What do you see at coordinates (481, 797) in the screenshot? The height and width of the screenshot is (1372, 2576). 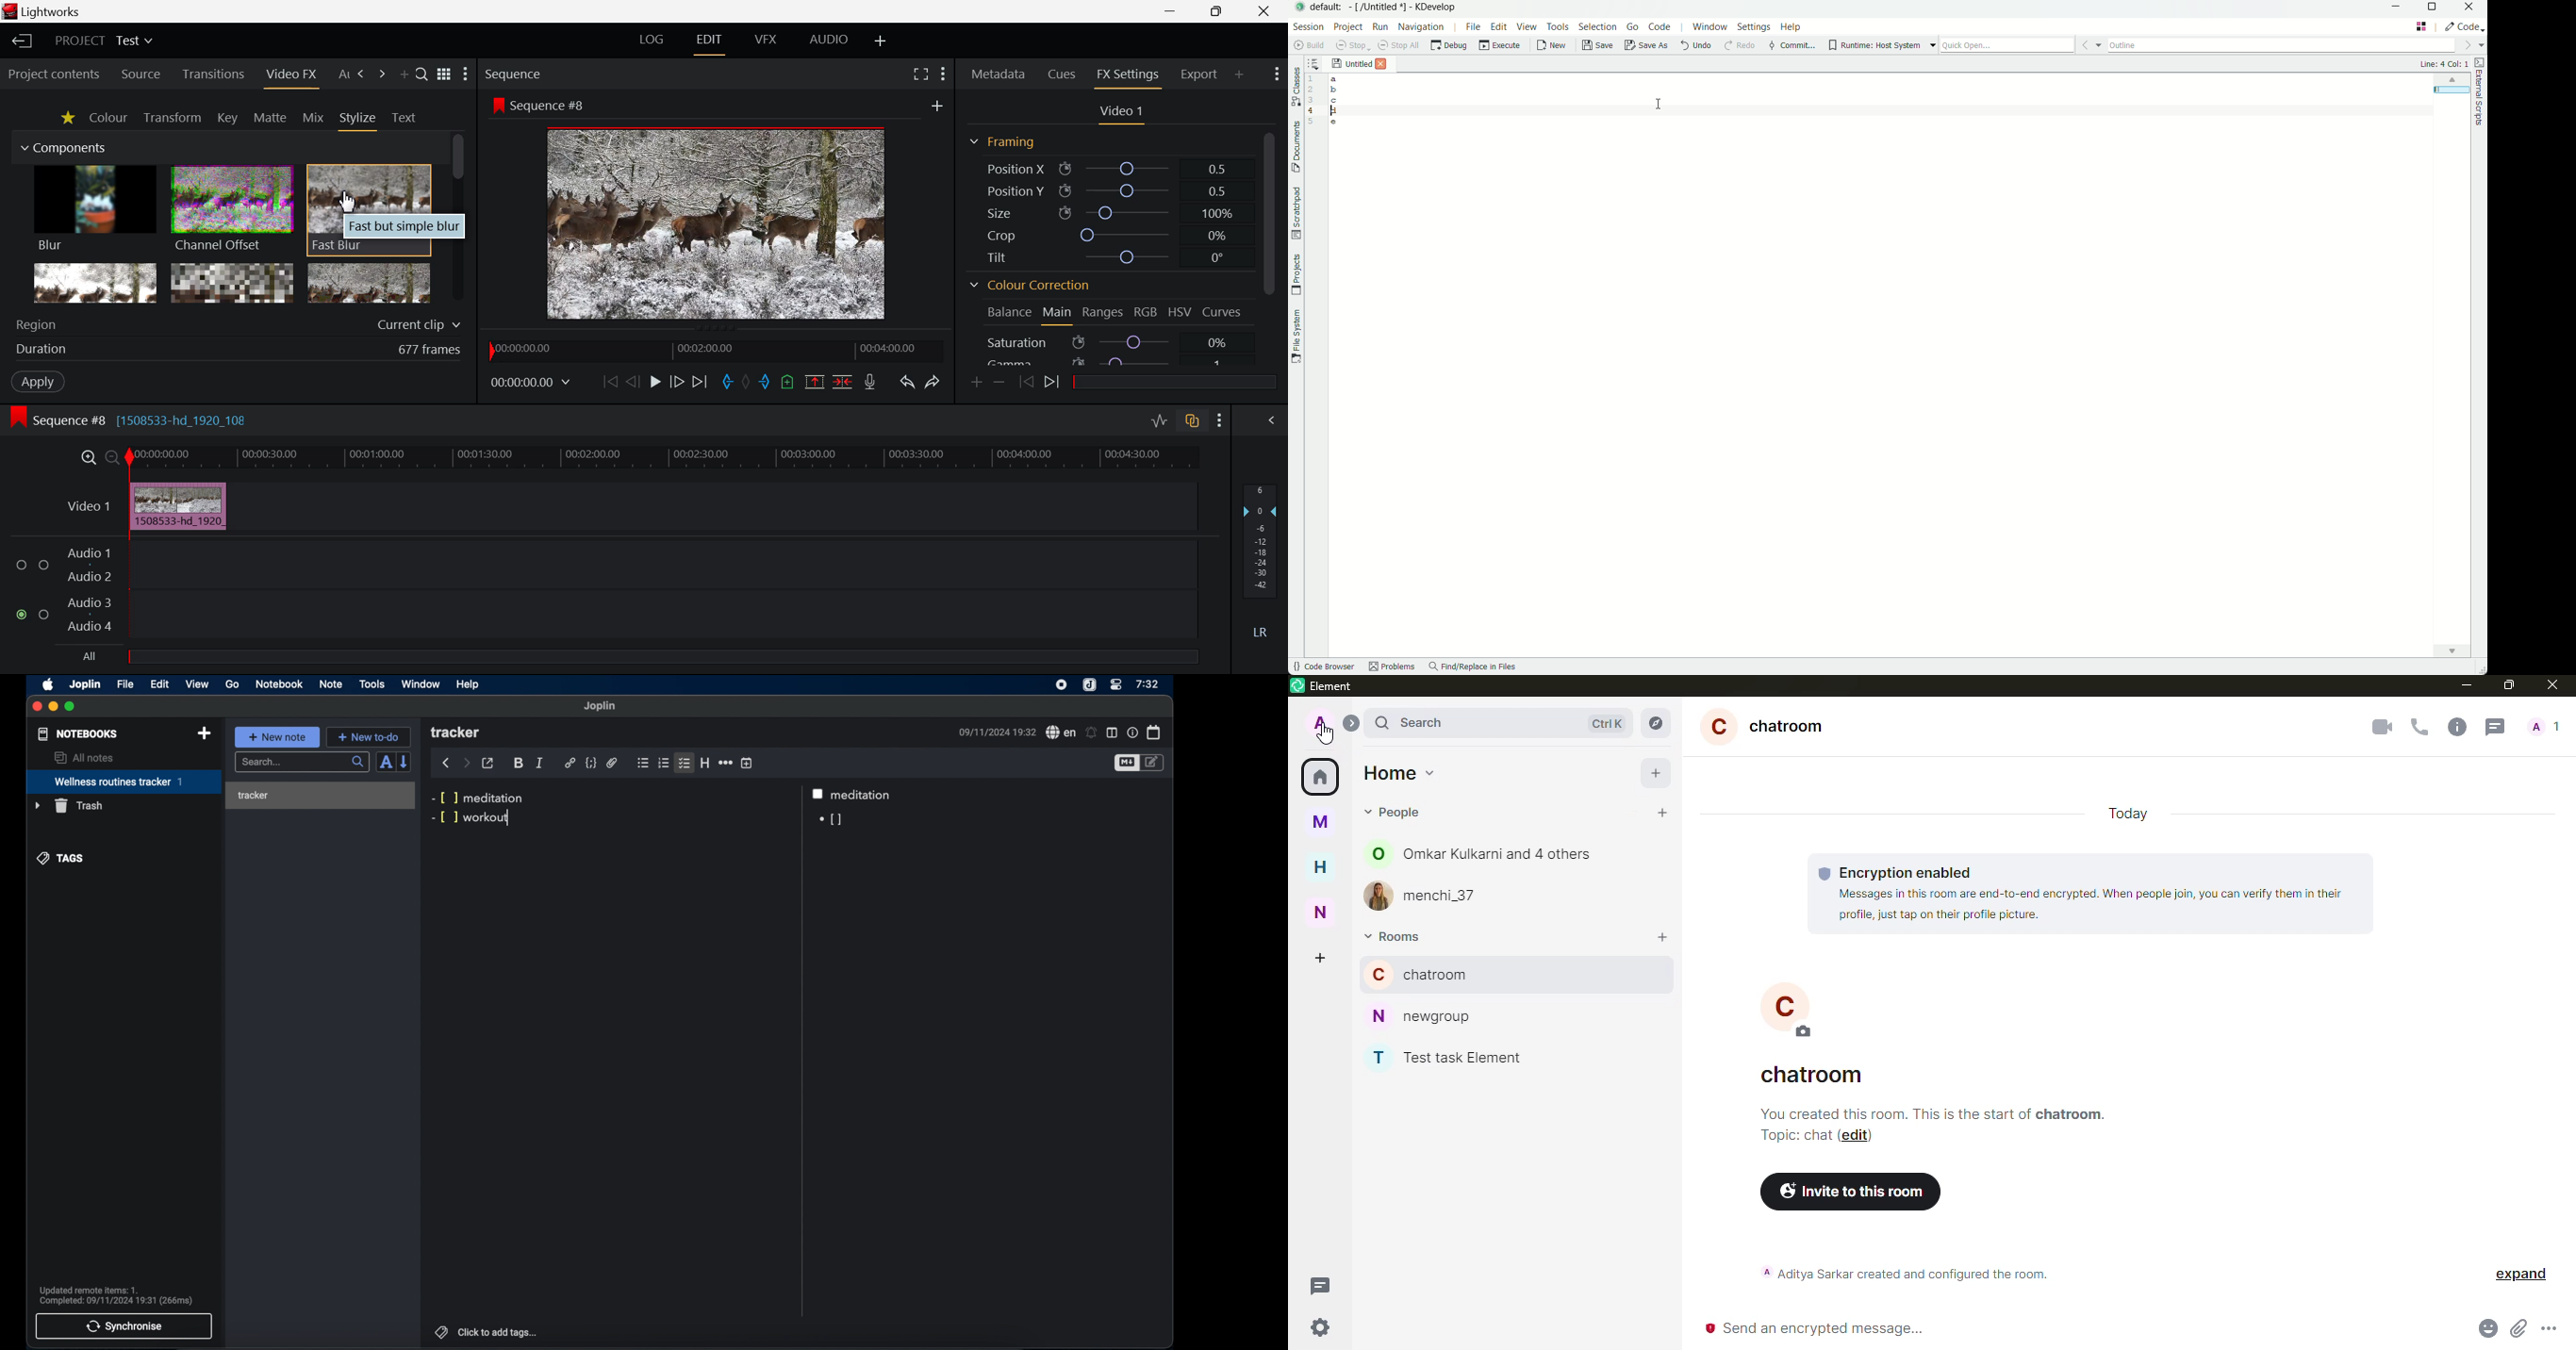 I see `-[ ] meditation` at bounding box center [481, 797].